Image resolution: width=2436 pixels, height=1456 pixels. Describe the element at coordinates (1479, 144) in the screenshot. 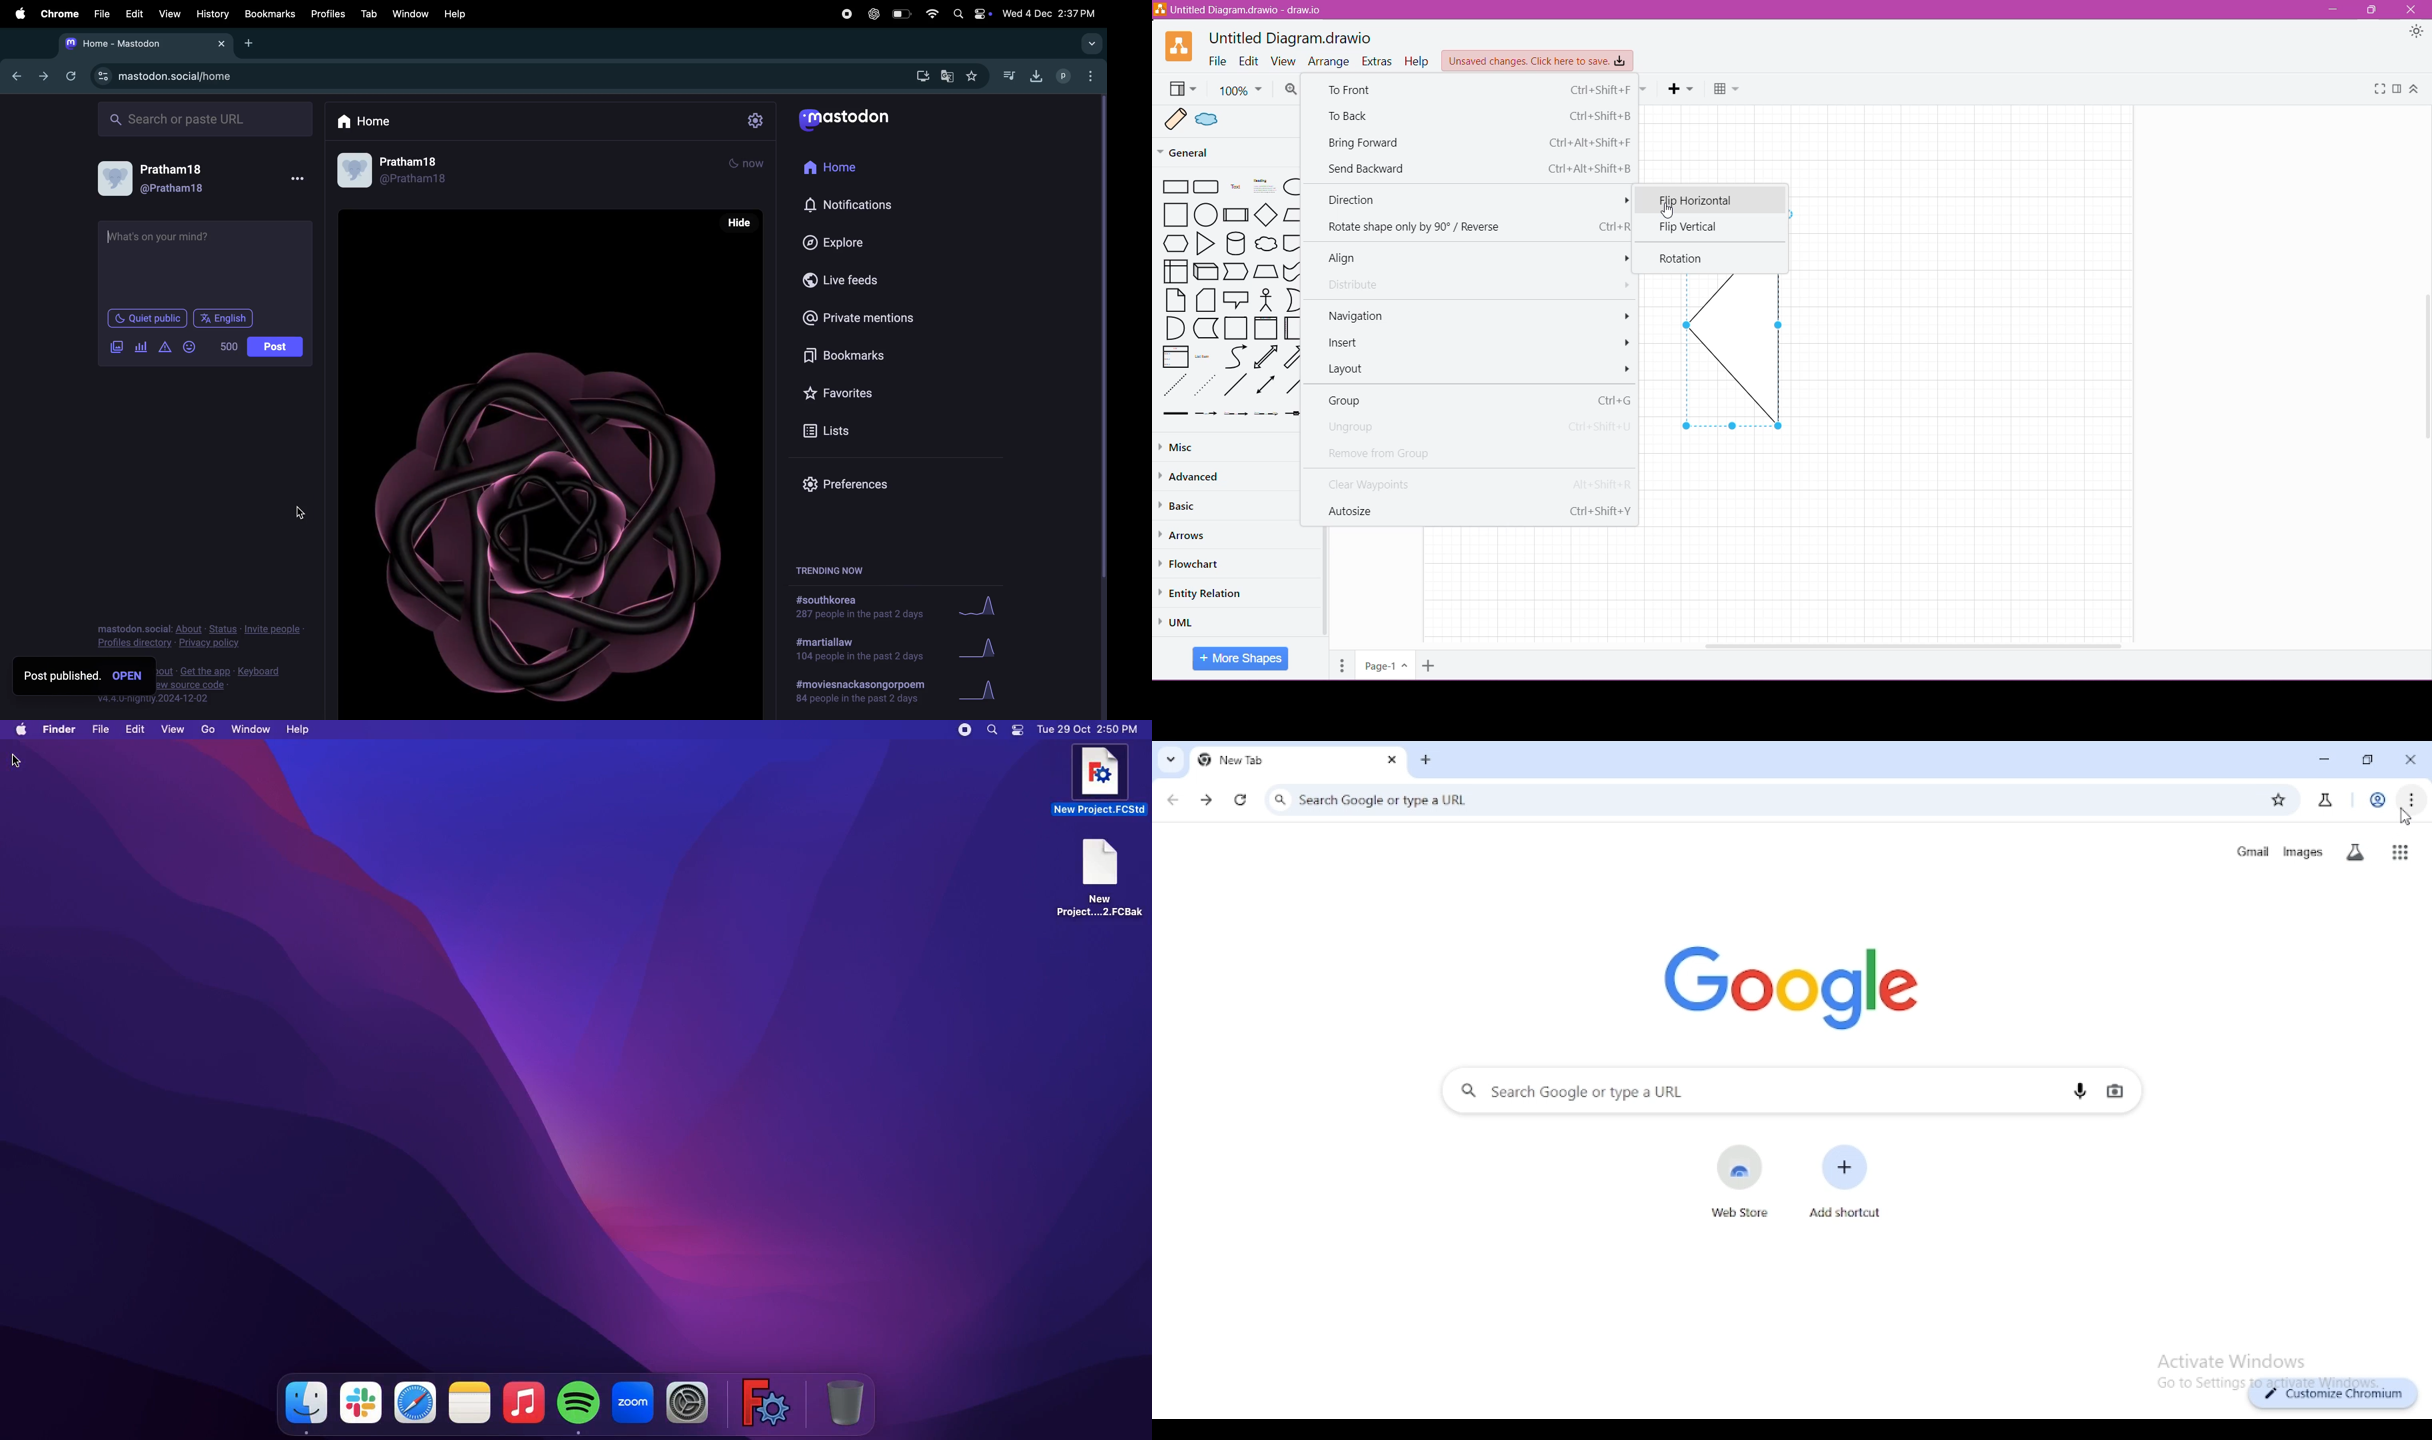

I see `Bring Forward Ctrl+Alt+Shift+F` at that location.